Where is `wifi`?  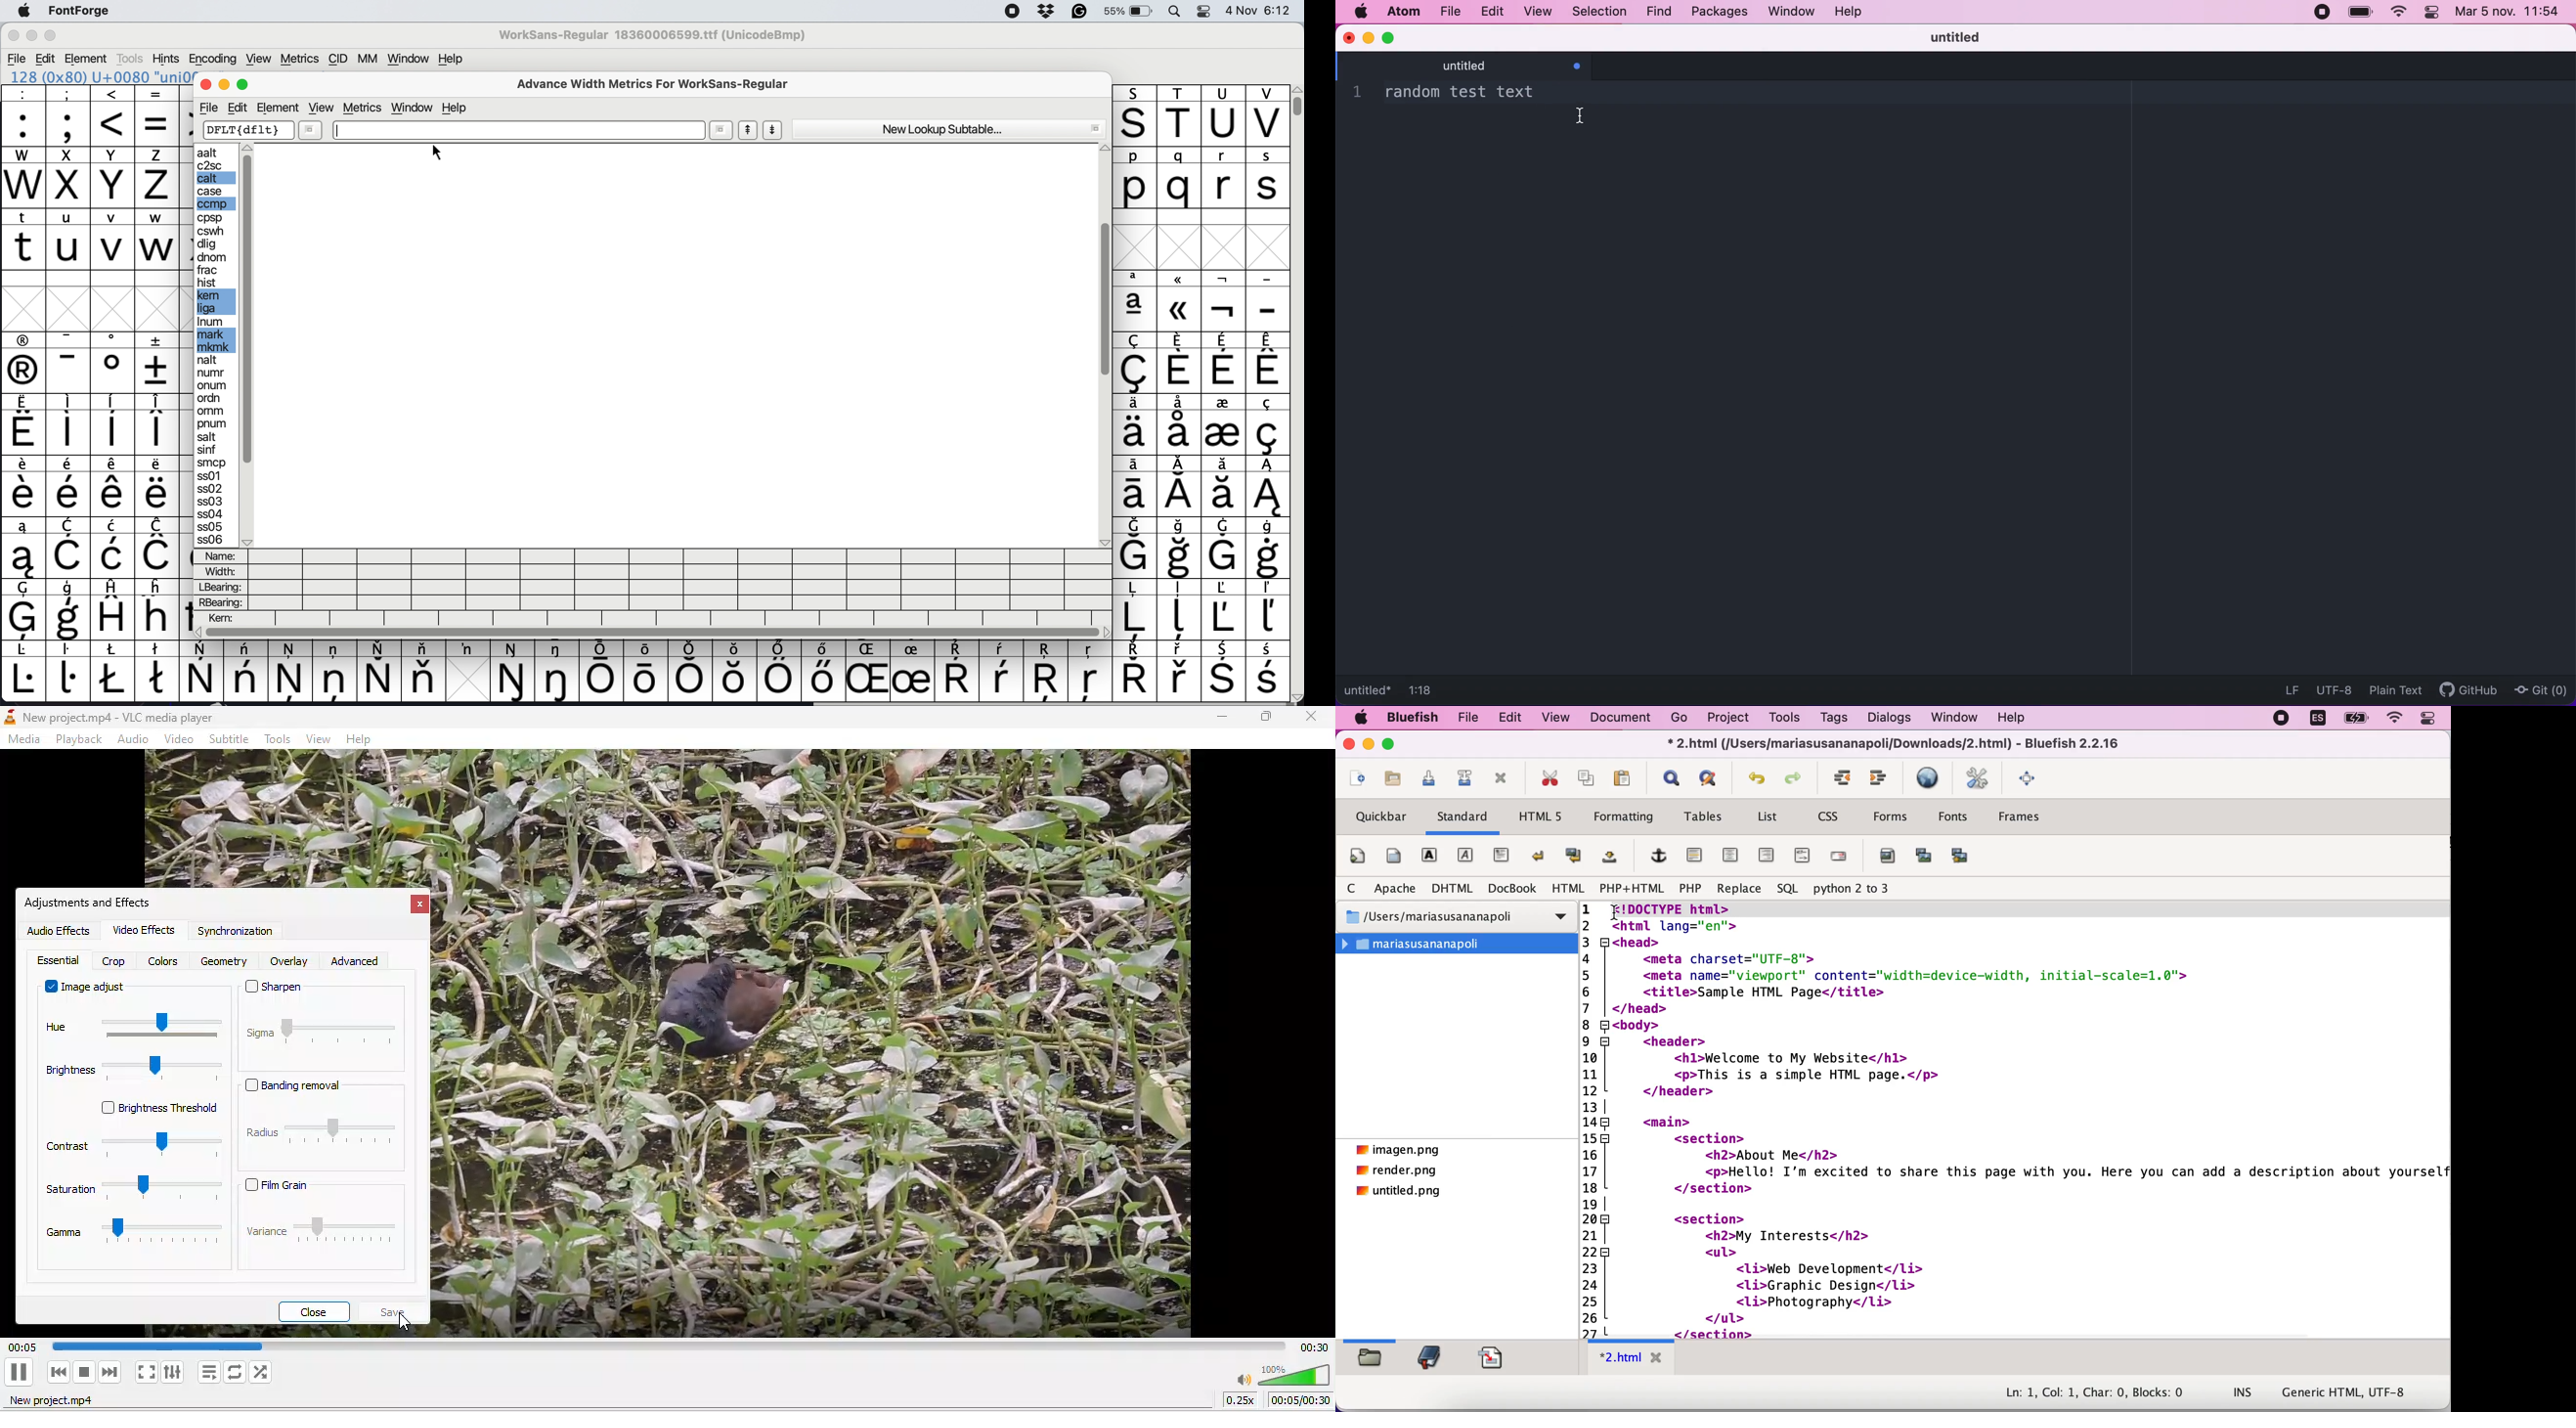
wifi is located at coordinates (2395, 720).